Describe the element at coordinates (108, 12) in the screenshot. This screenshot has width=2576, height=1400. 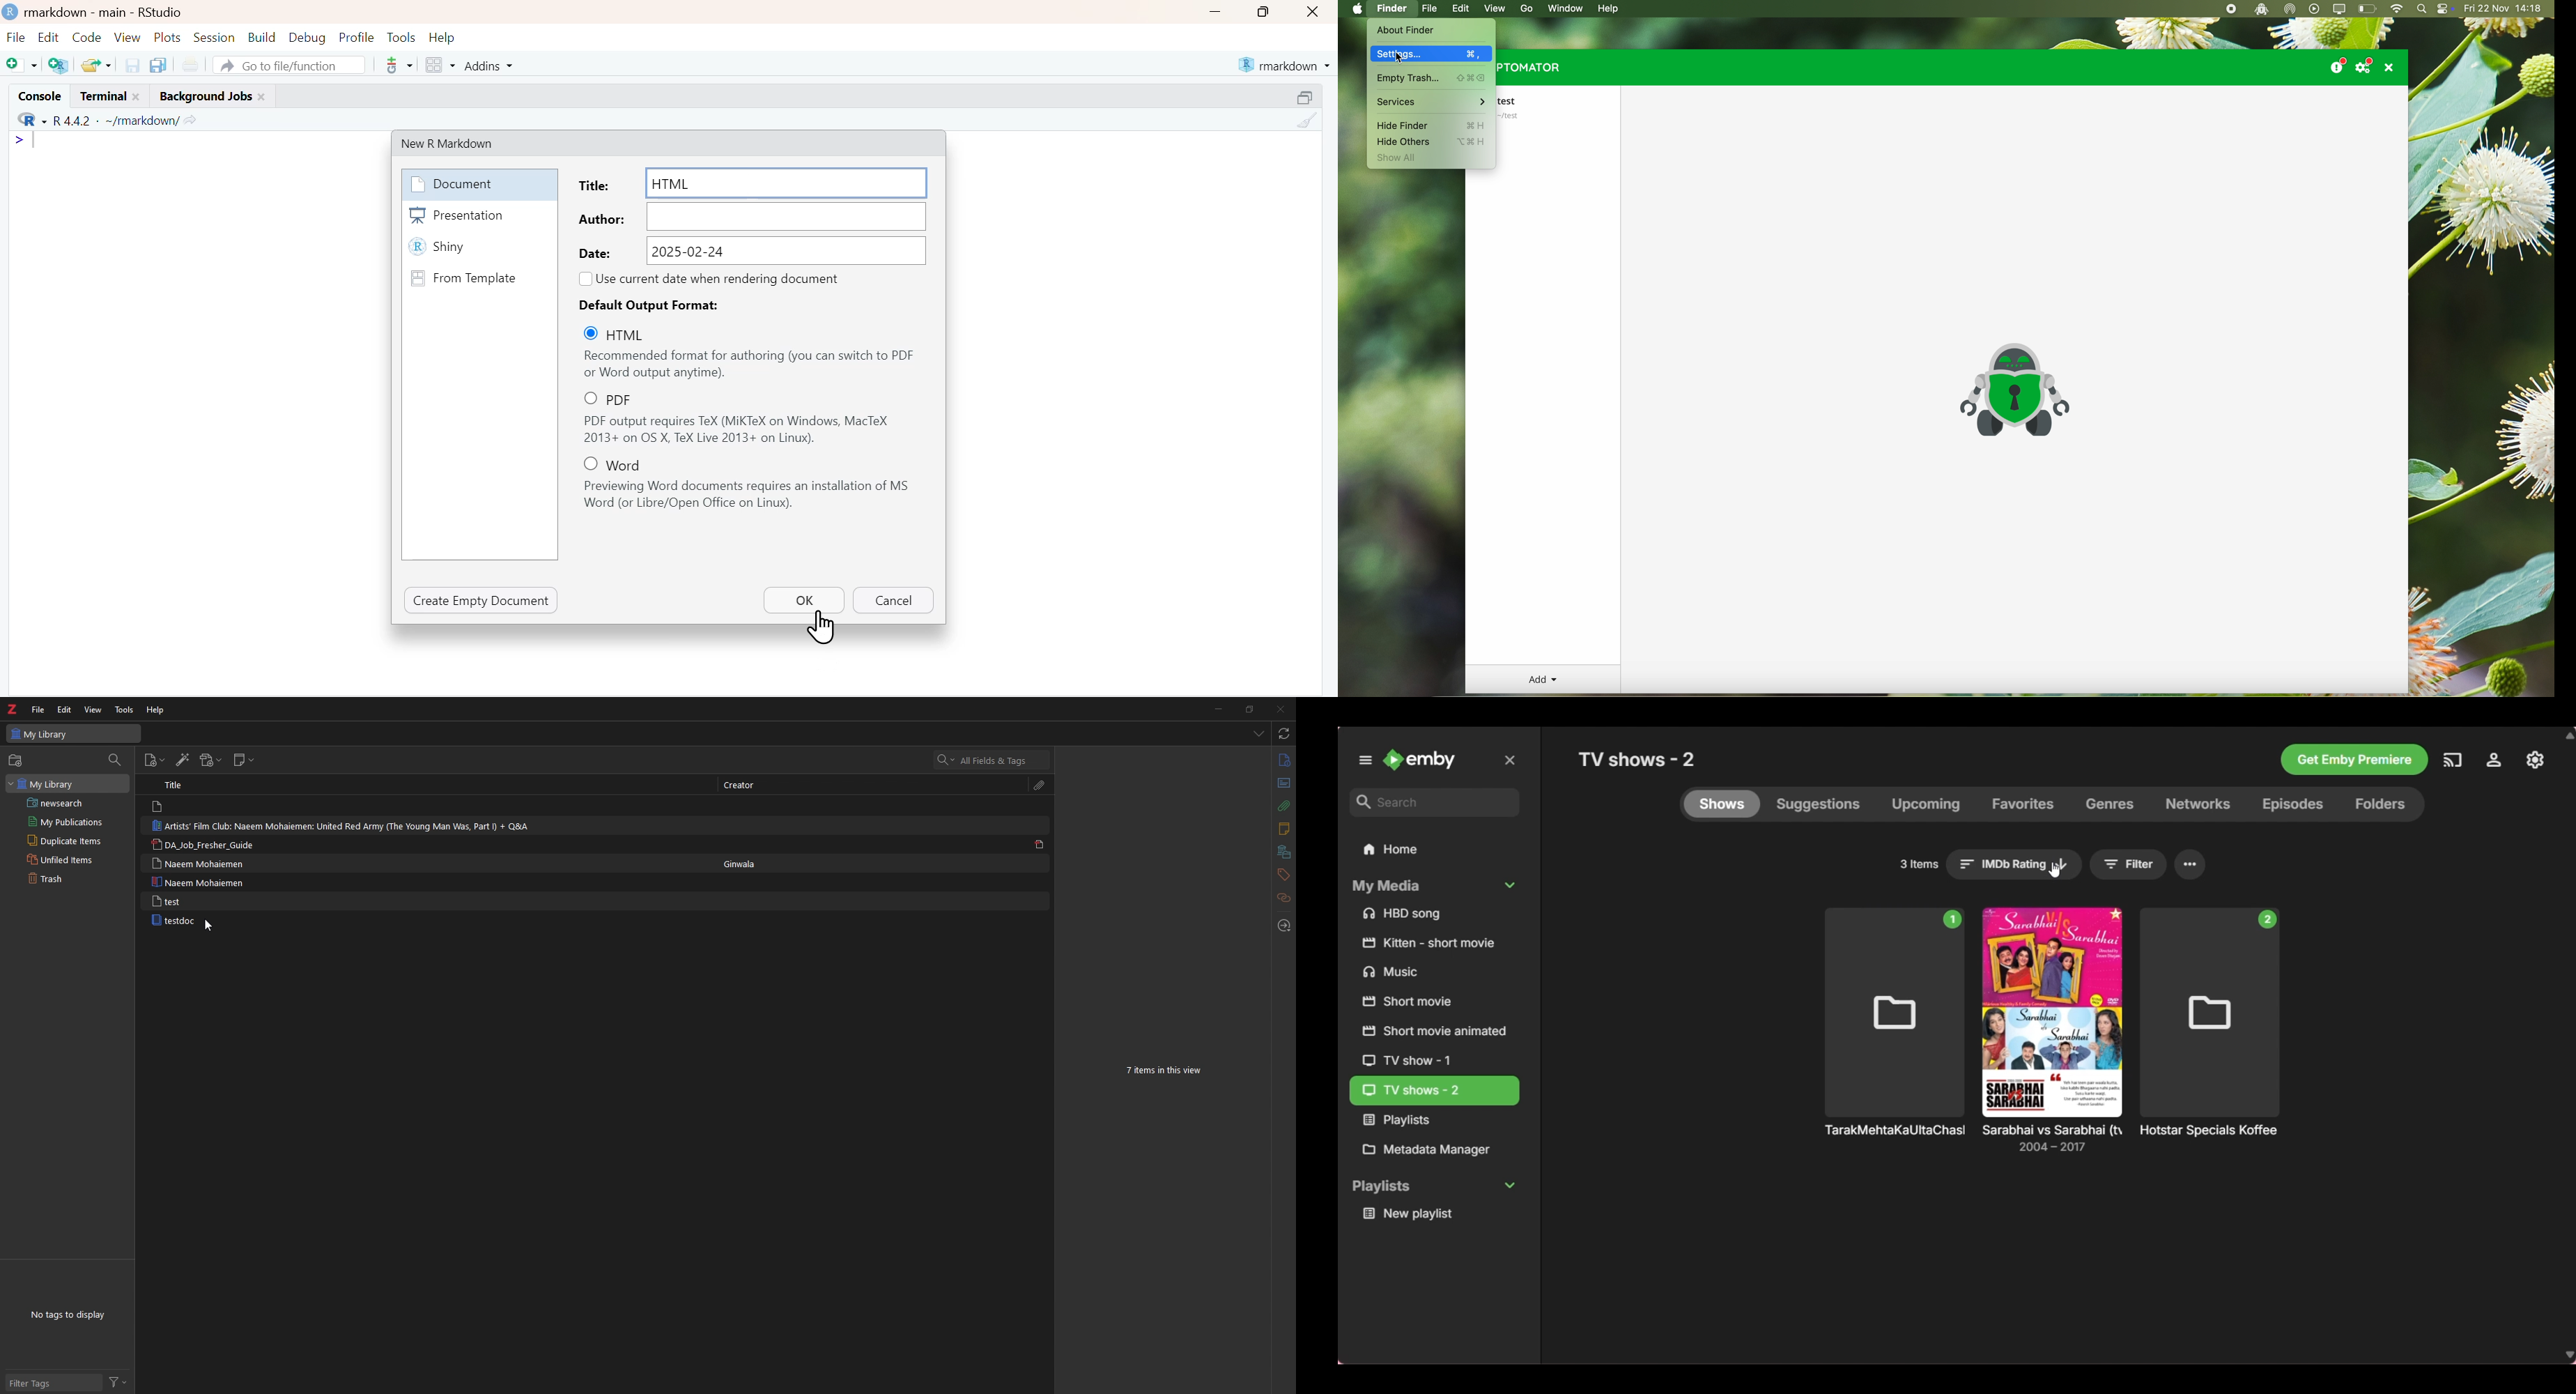
I see `Rmarkdown - main - RStudio` at that location.